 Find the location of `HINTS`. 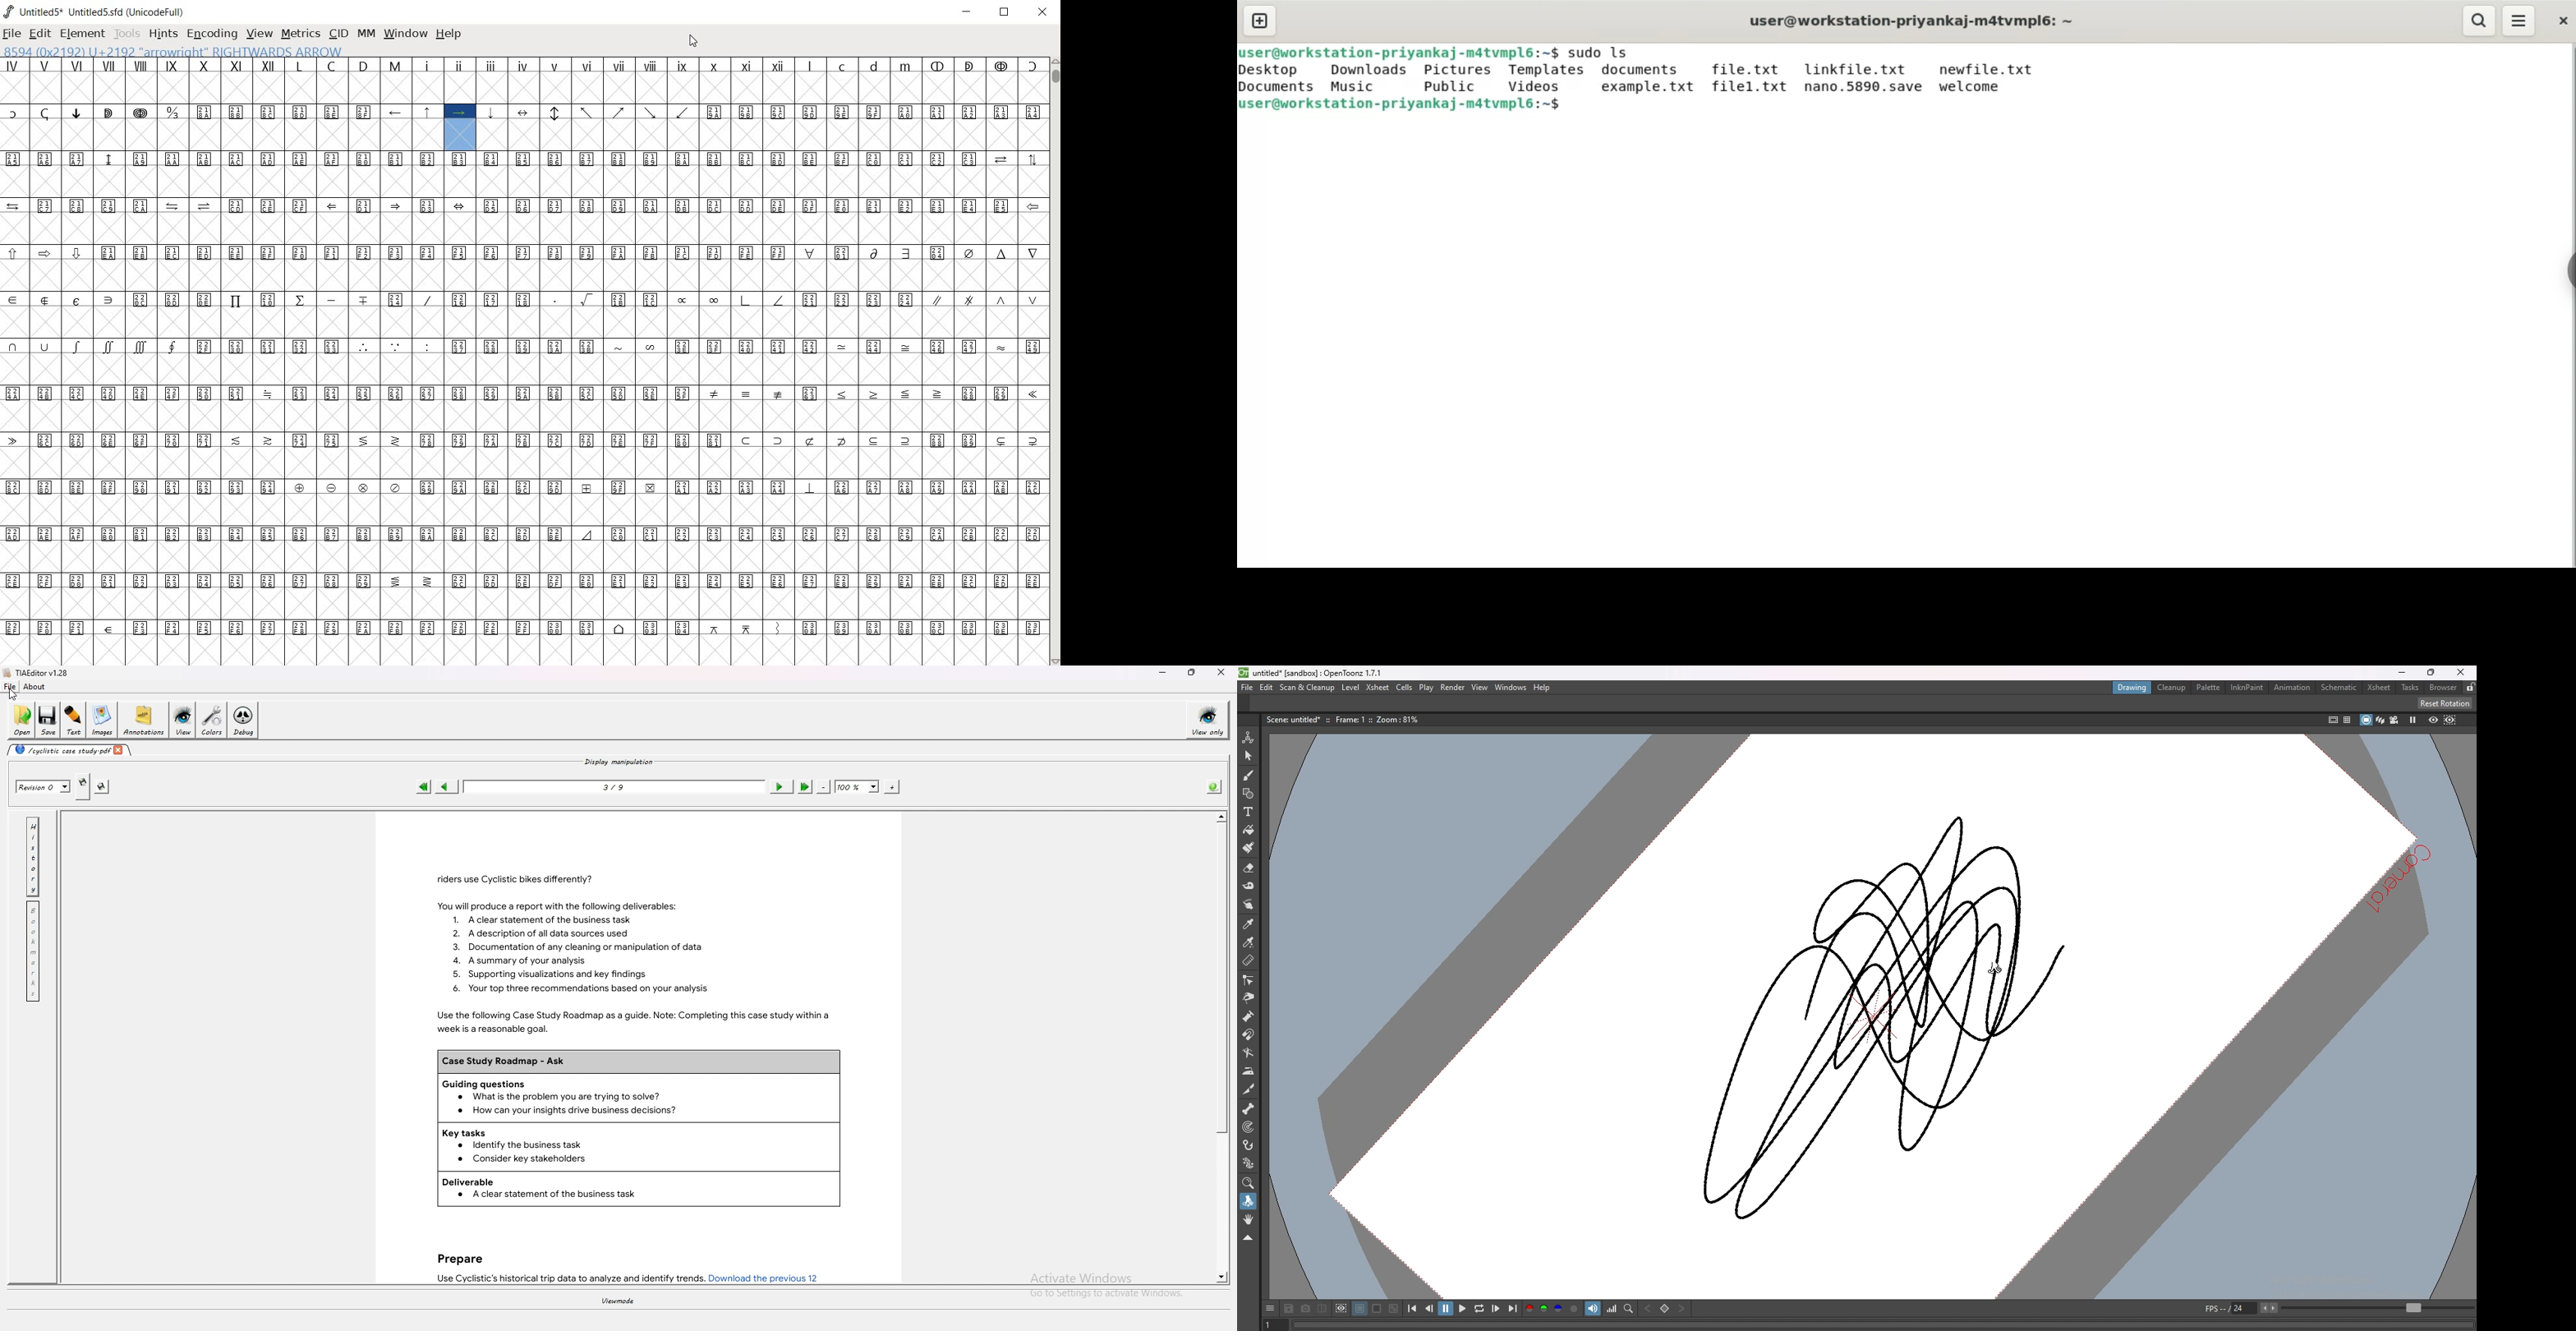

HINTS is located at coordinates (163, 35).